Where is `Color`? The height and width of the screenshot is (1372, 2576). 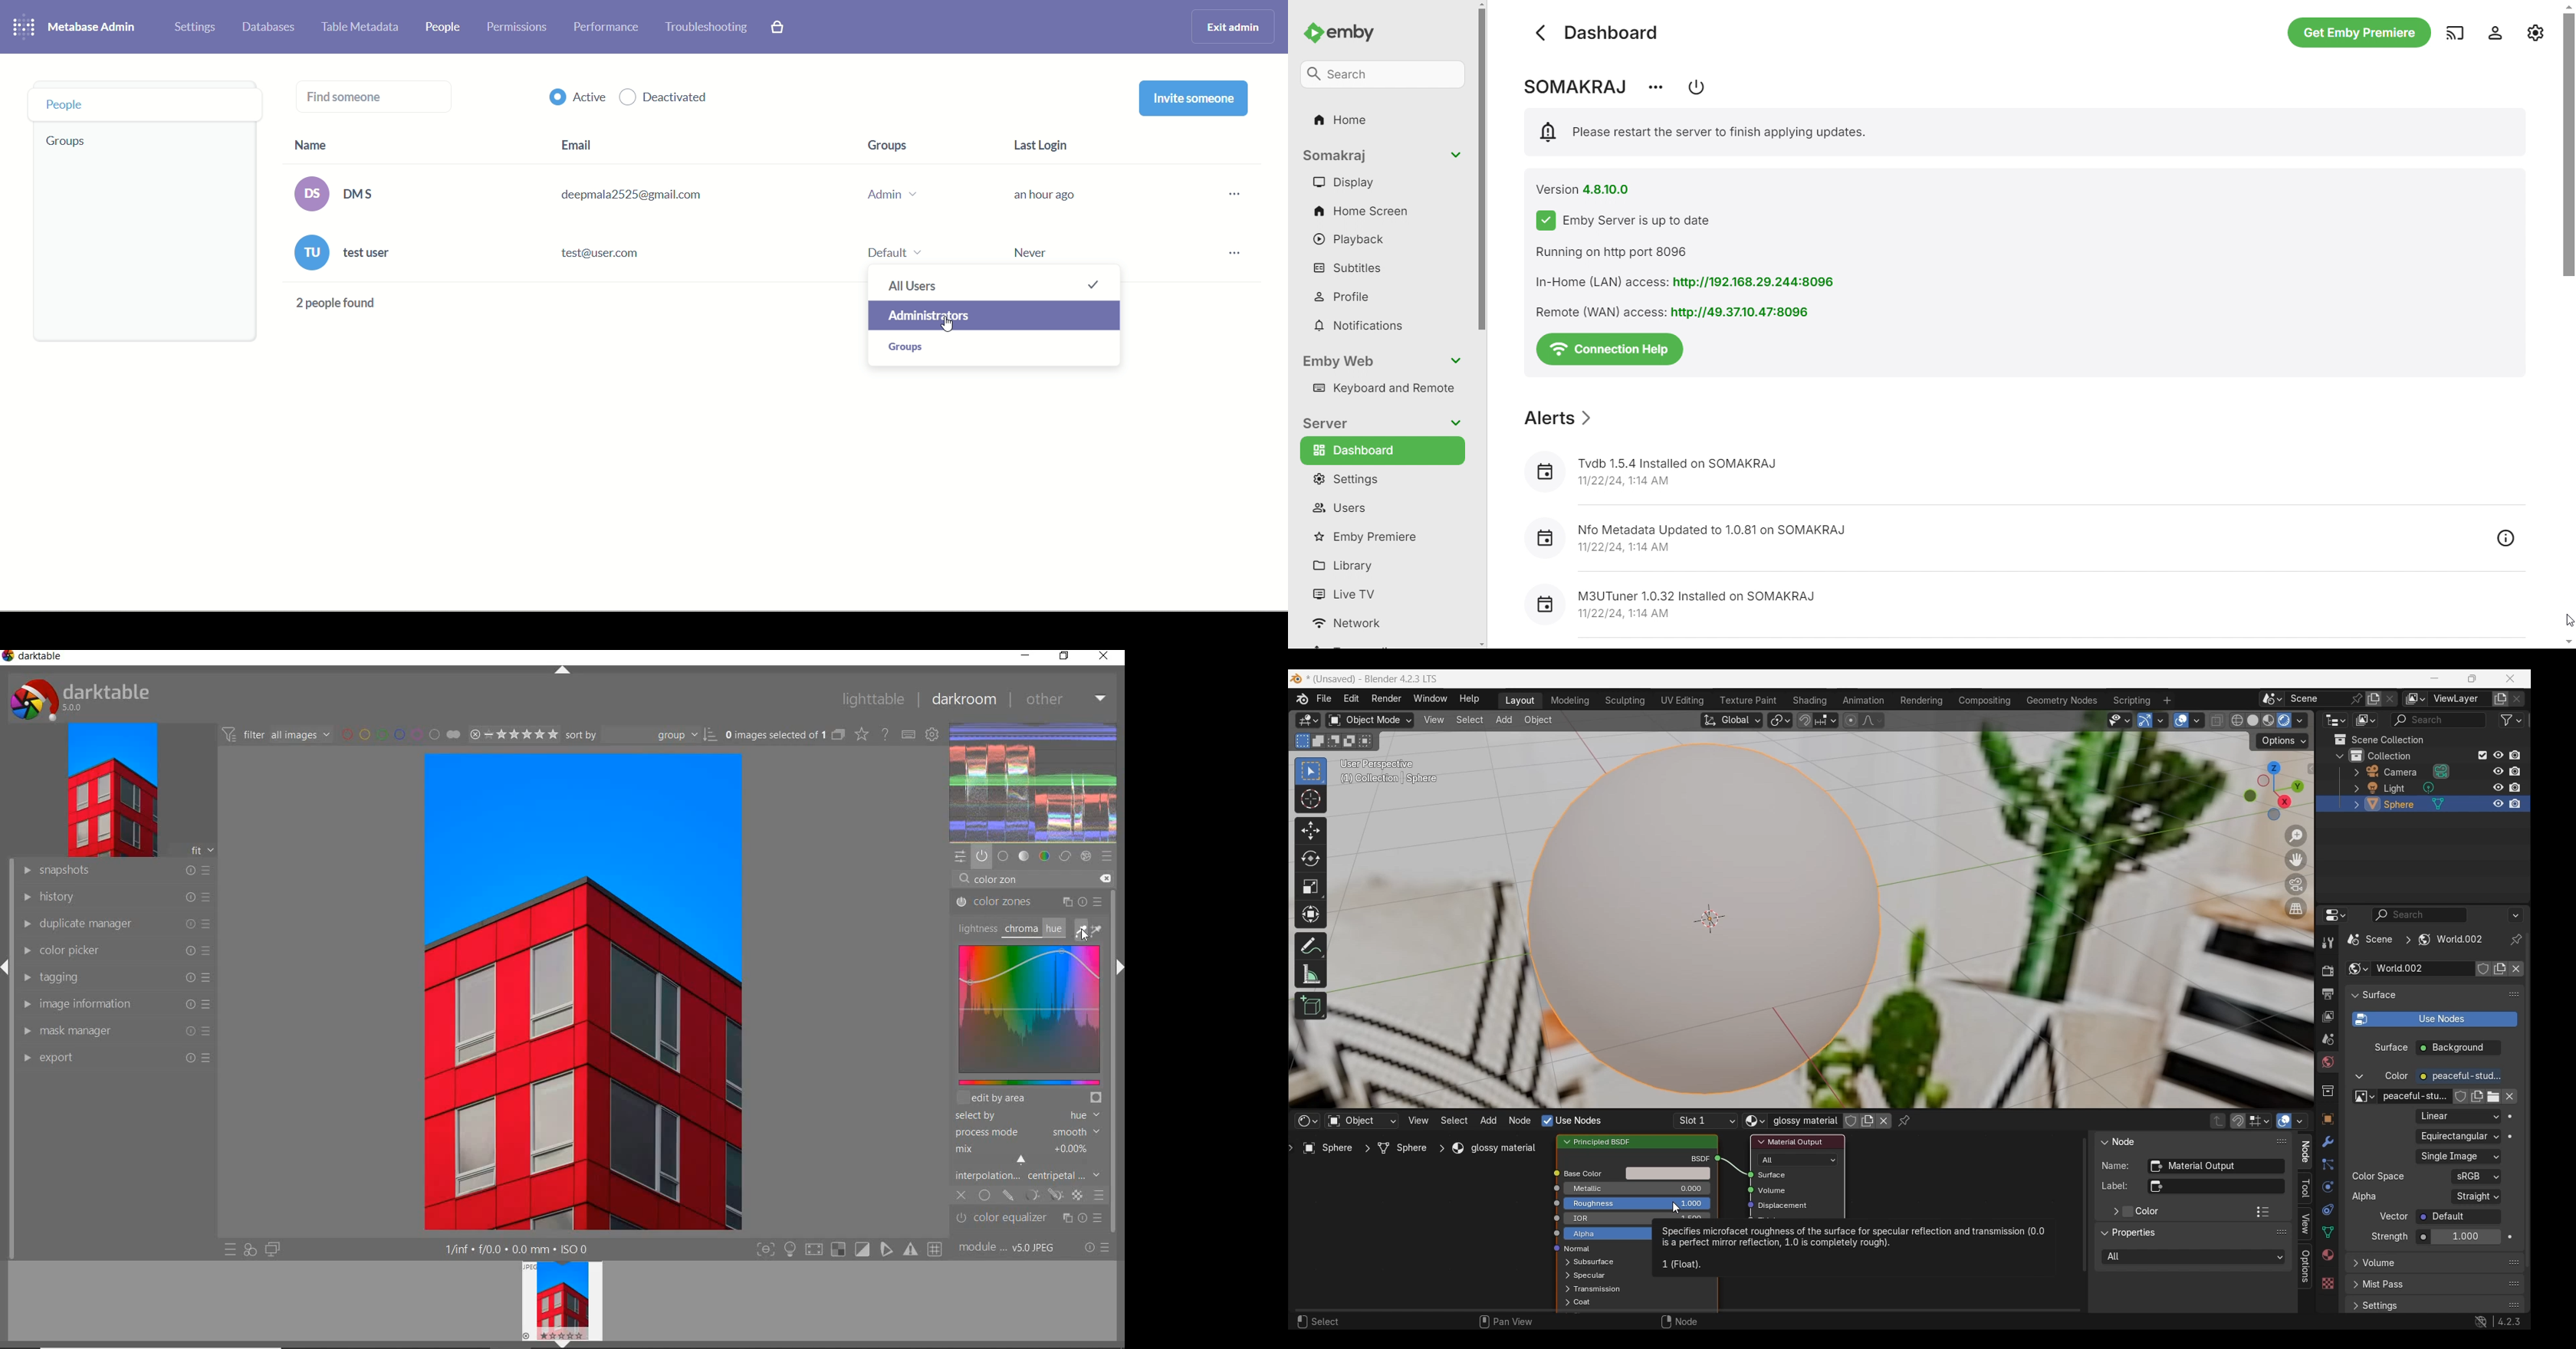 Color is located at coordinates (2148, 1212).